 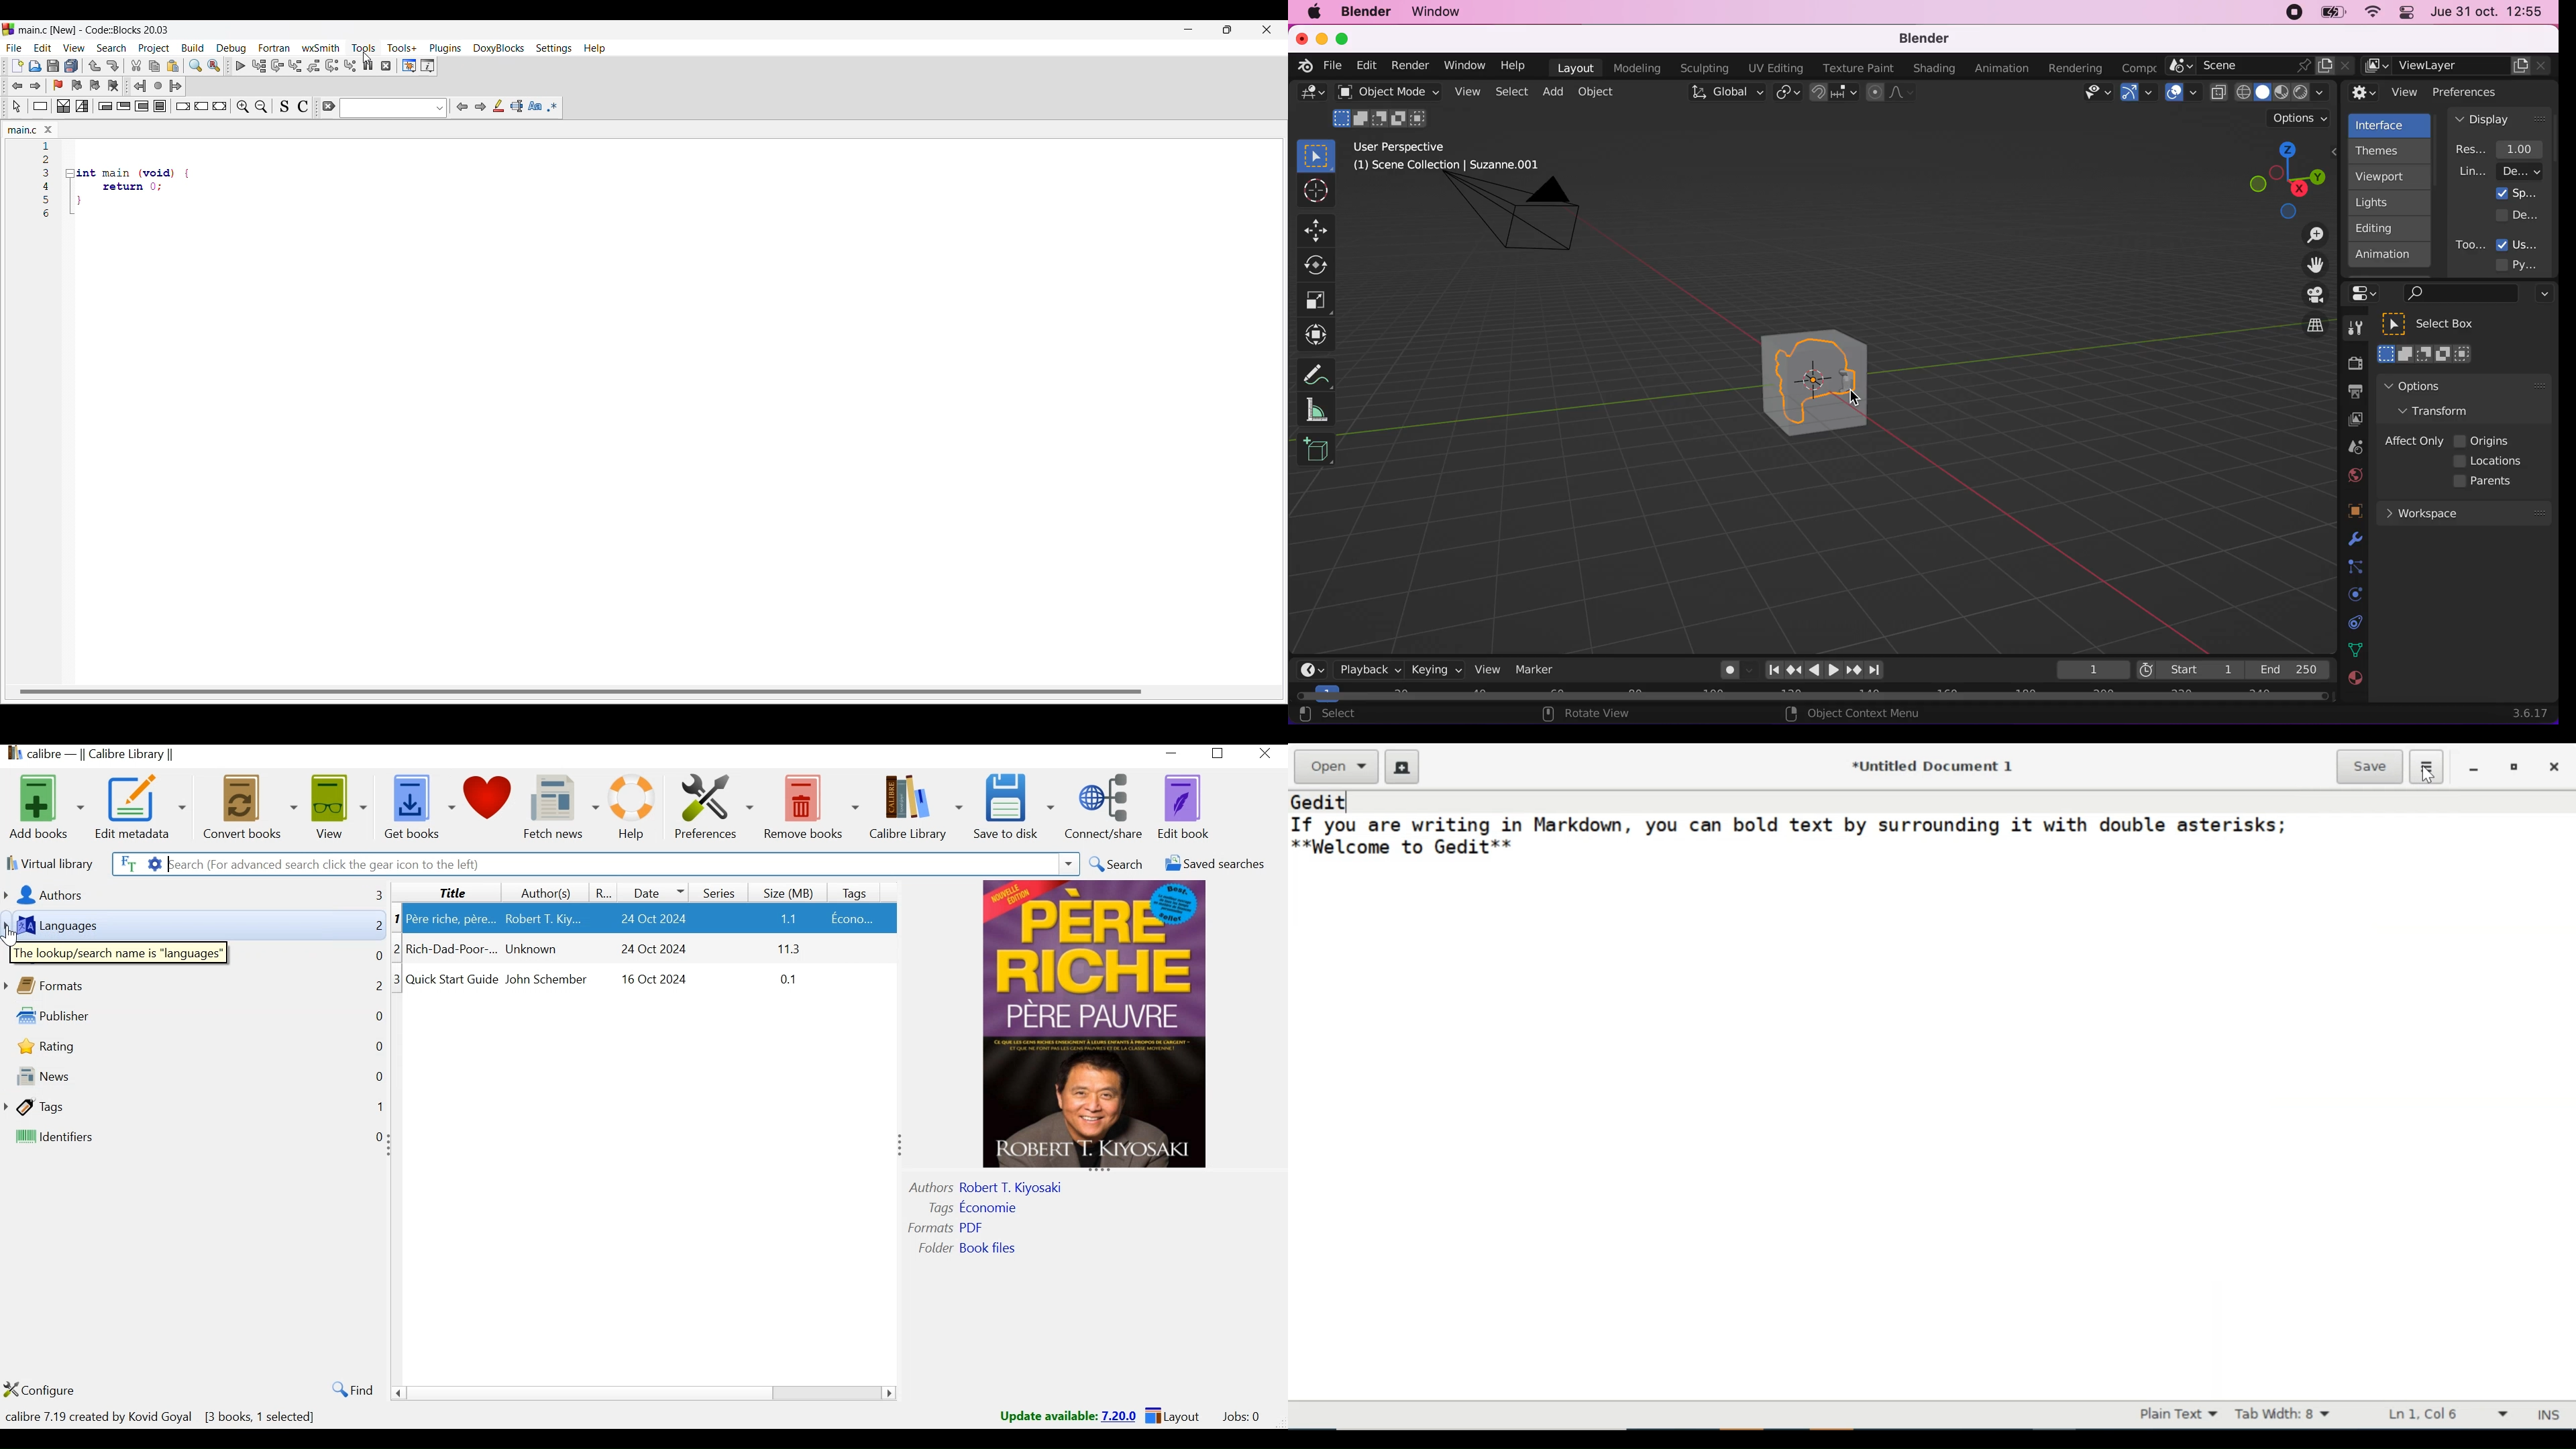 I want to click on News, so click(x=112, y=1073).